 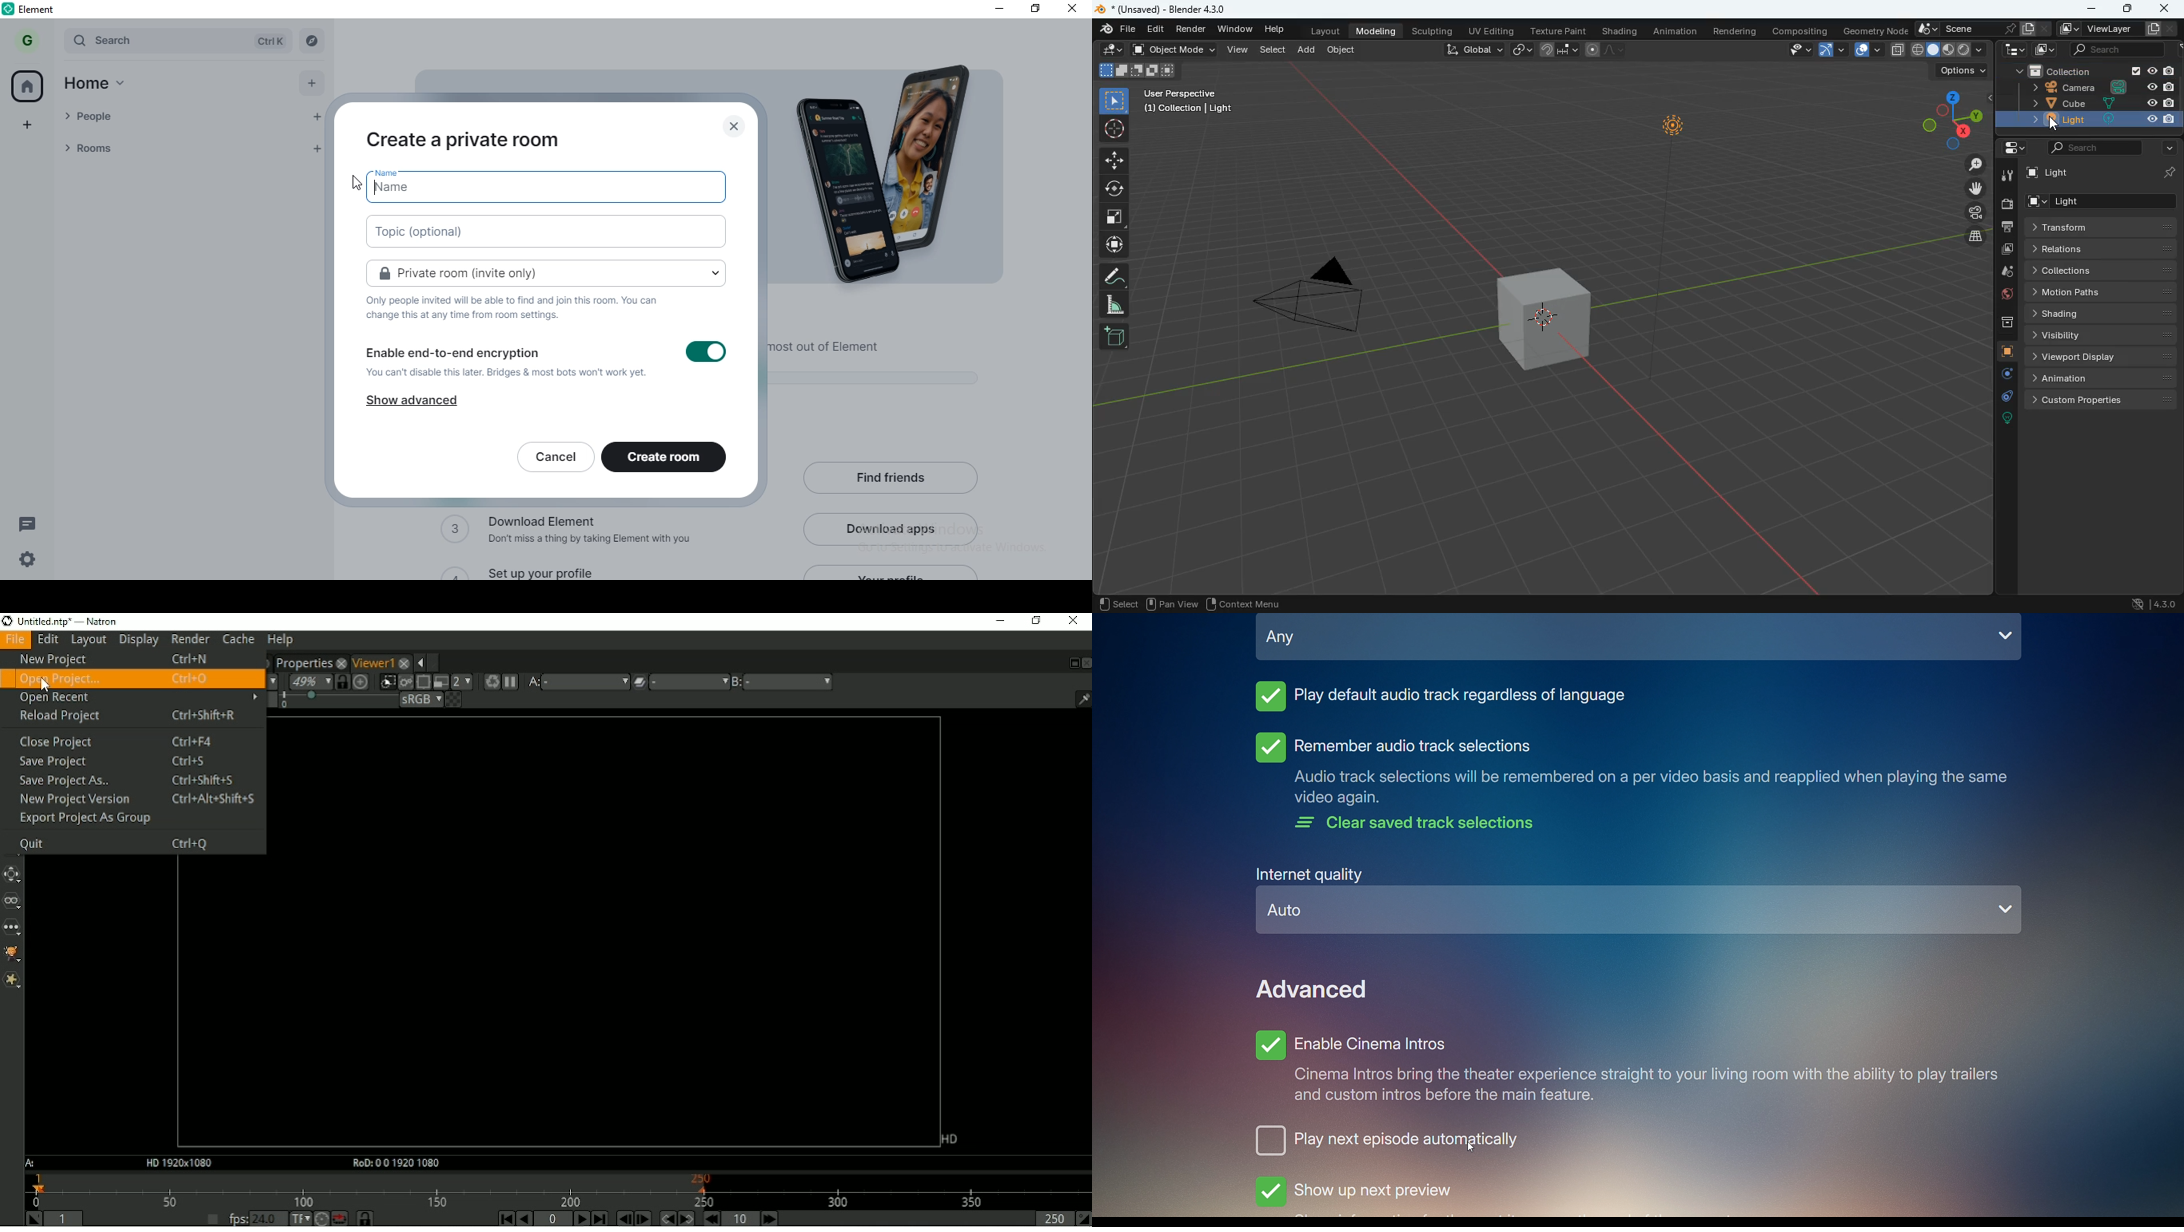 I want to click on Close, so click(x=1085, y=662).